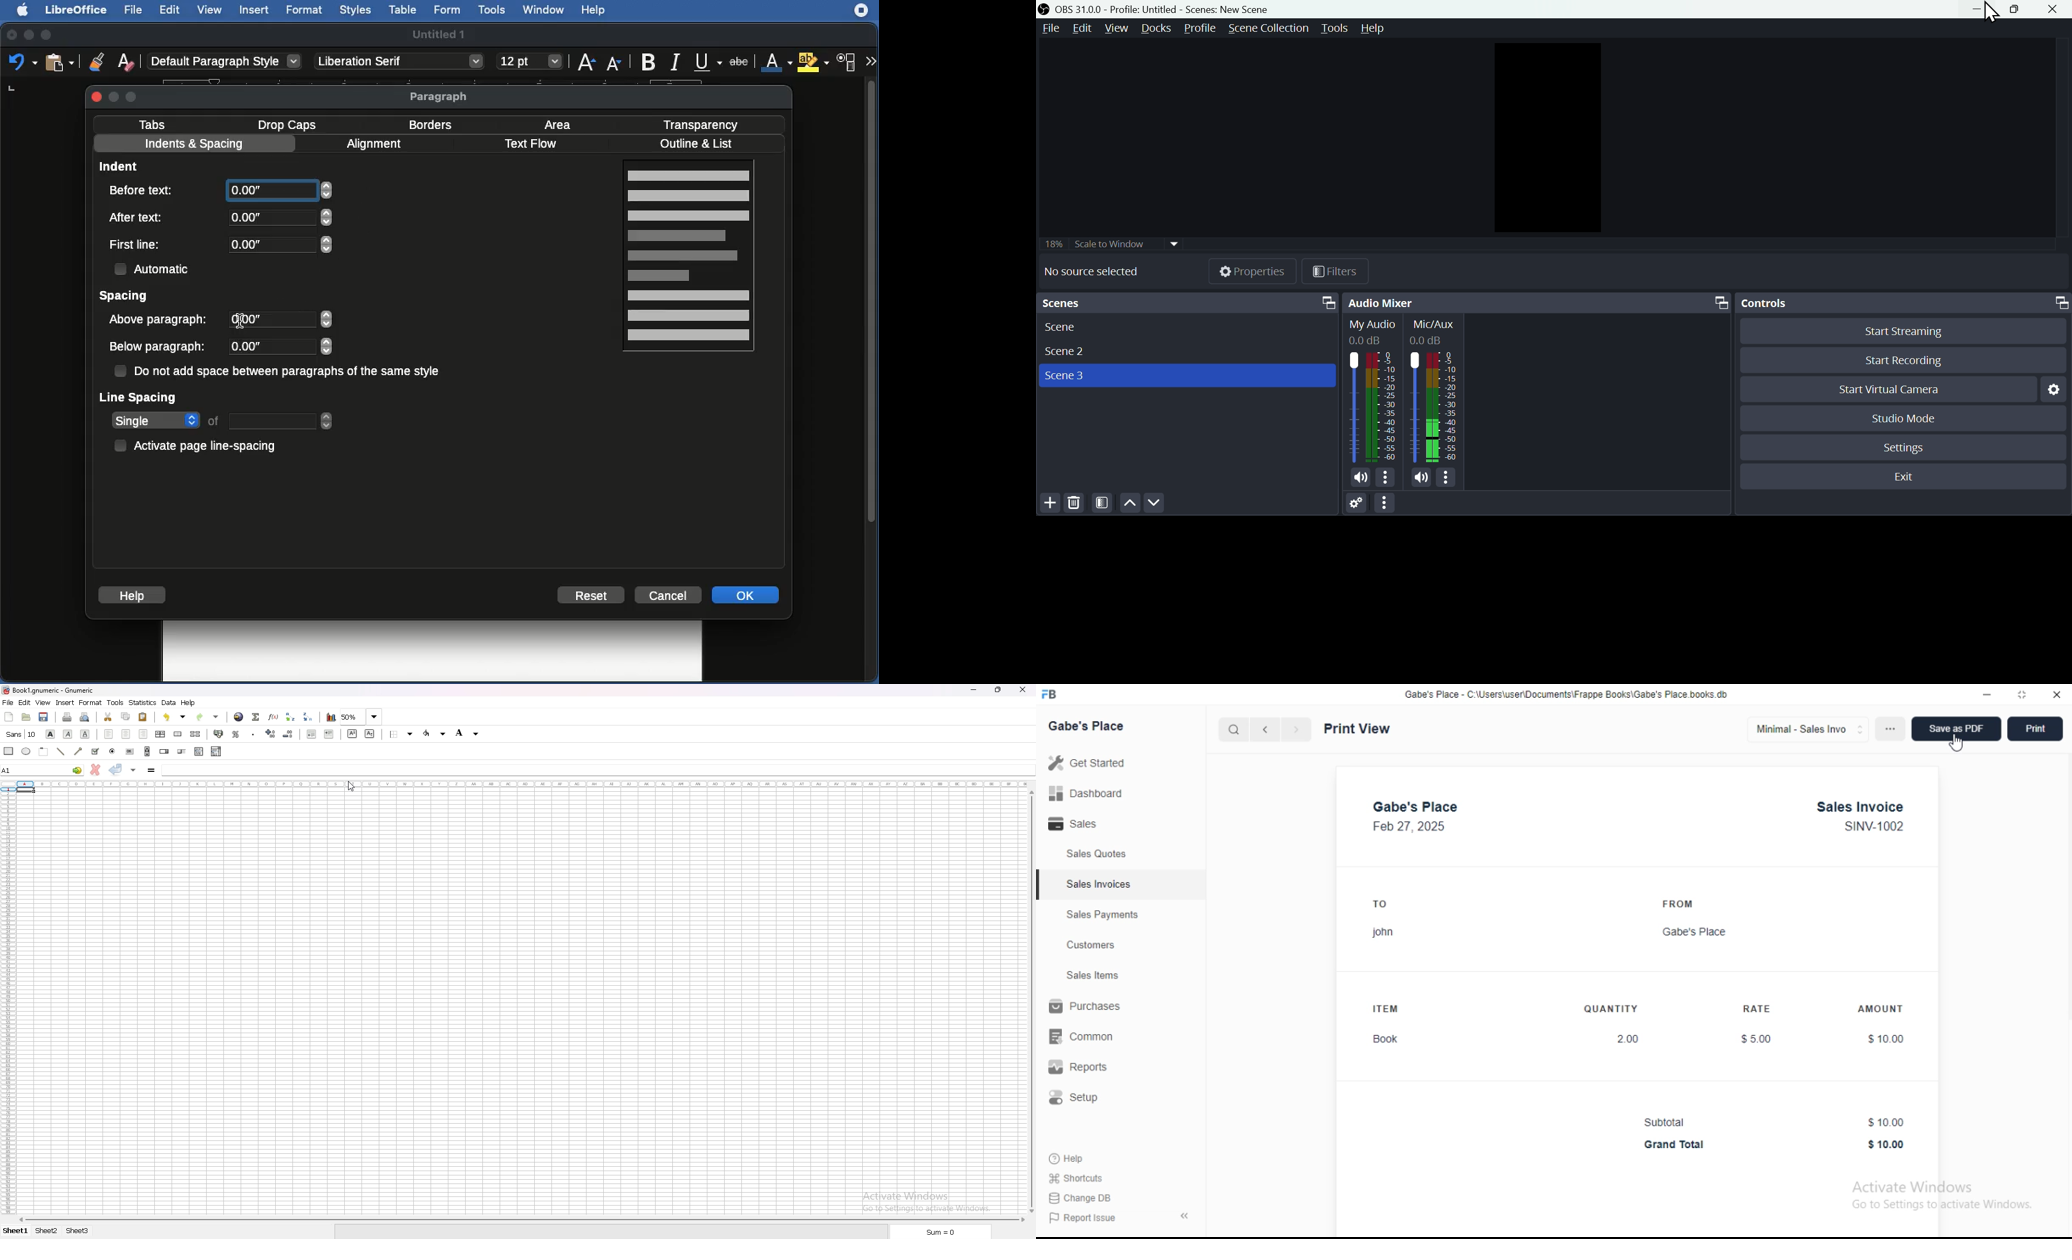 The height and width of the screenshot is (1260, 2072). Describe the element at coordinates (1900, 419) in the screenshot. I see `Studio mode` at that location.